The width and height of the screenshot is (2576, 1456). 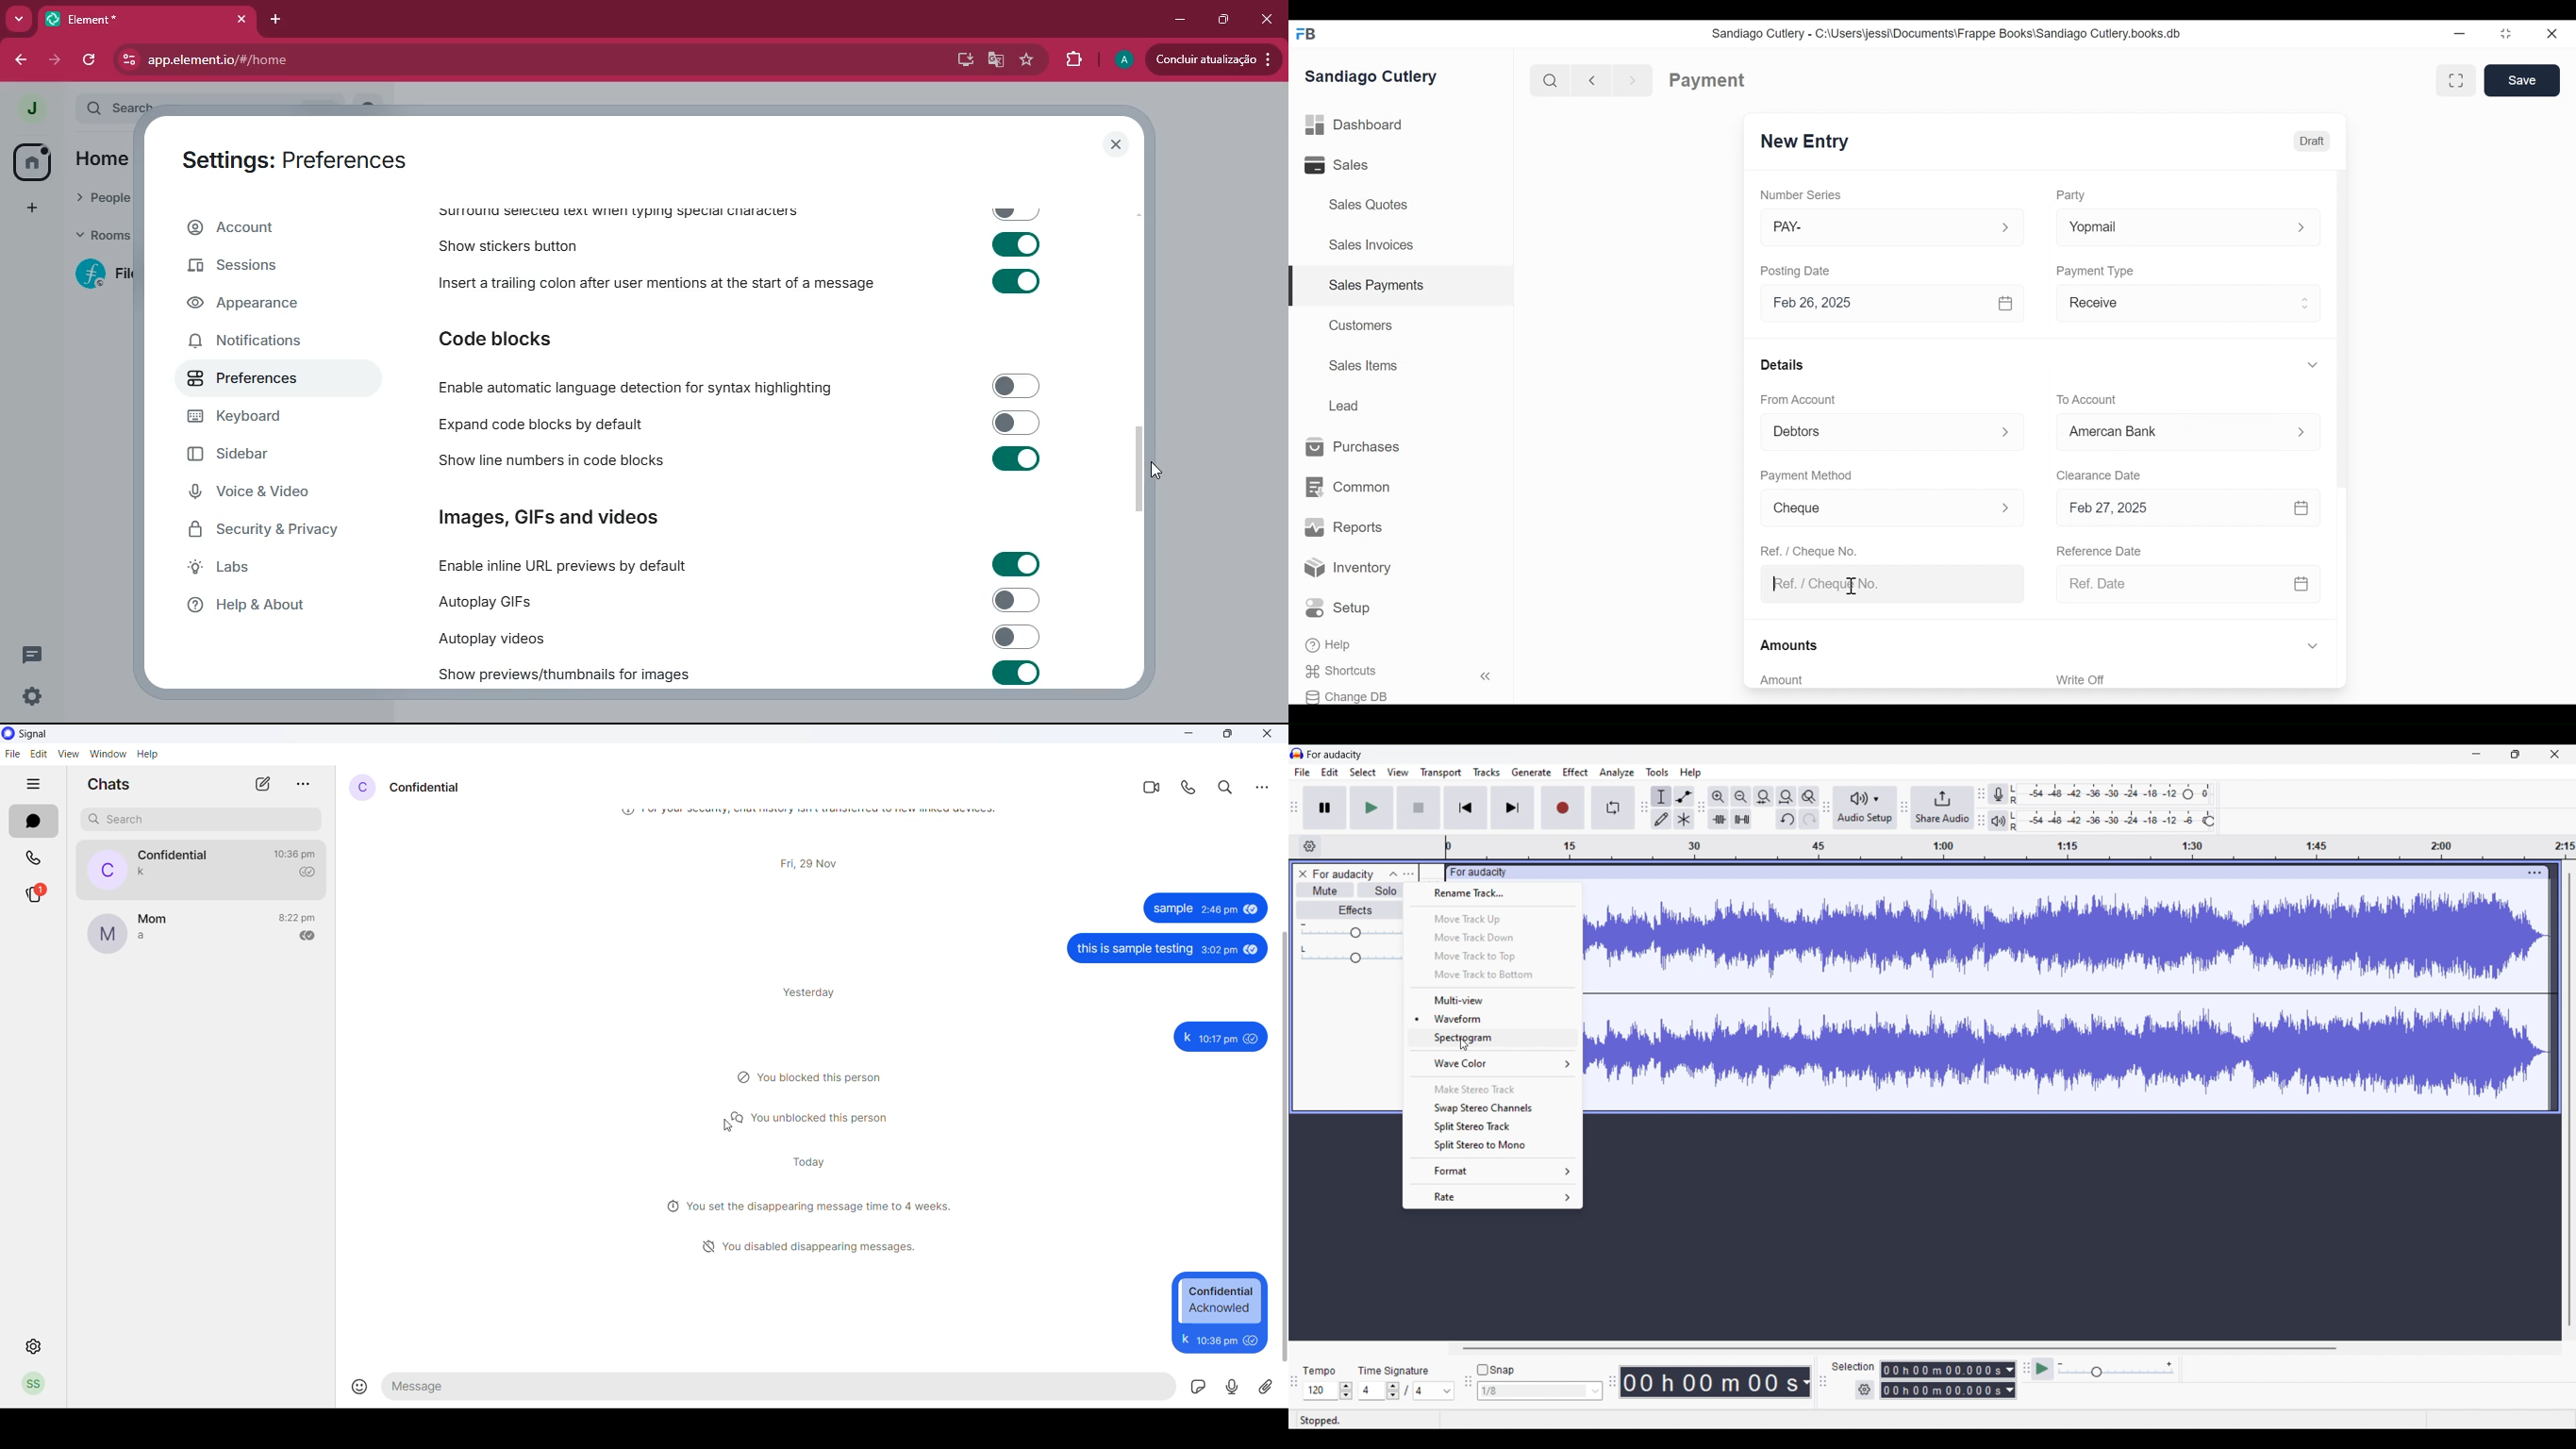 What do you see at coordinates (1808, 550) in the screenshot?
I see `Ref. / Cheque No.` at bounding box center [1808, 550].